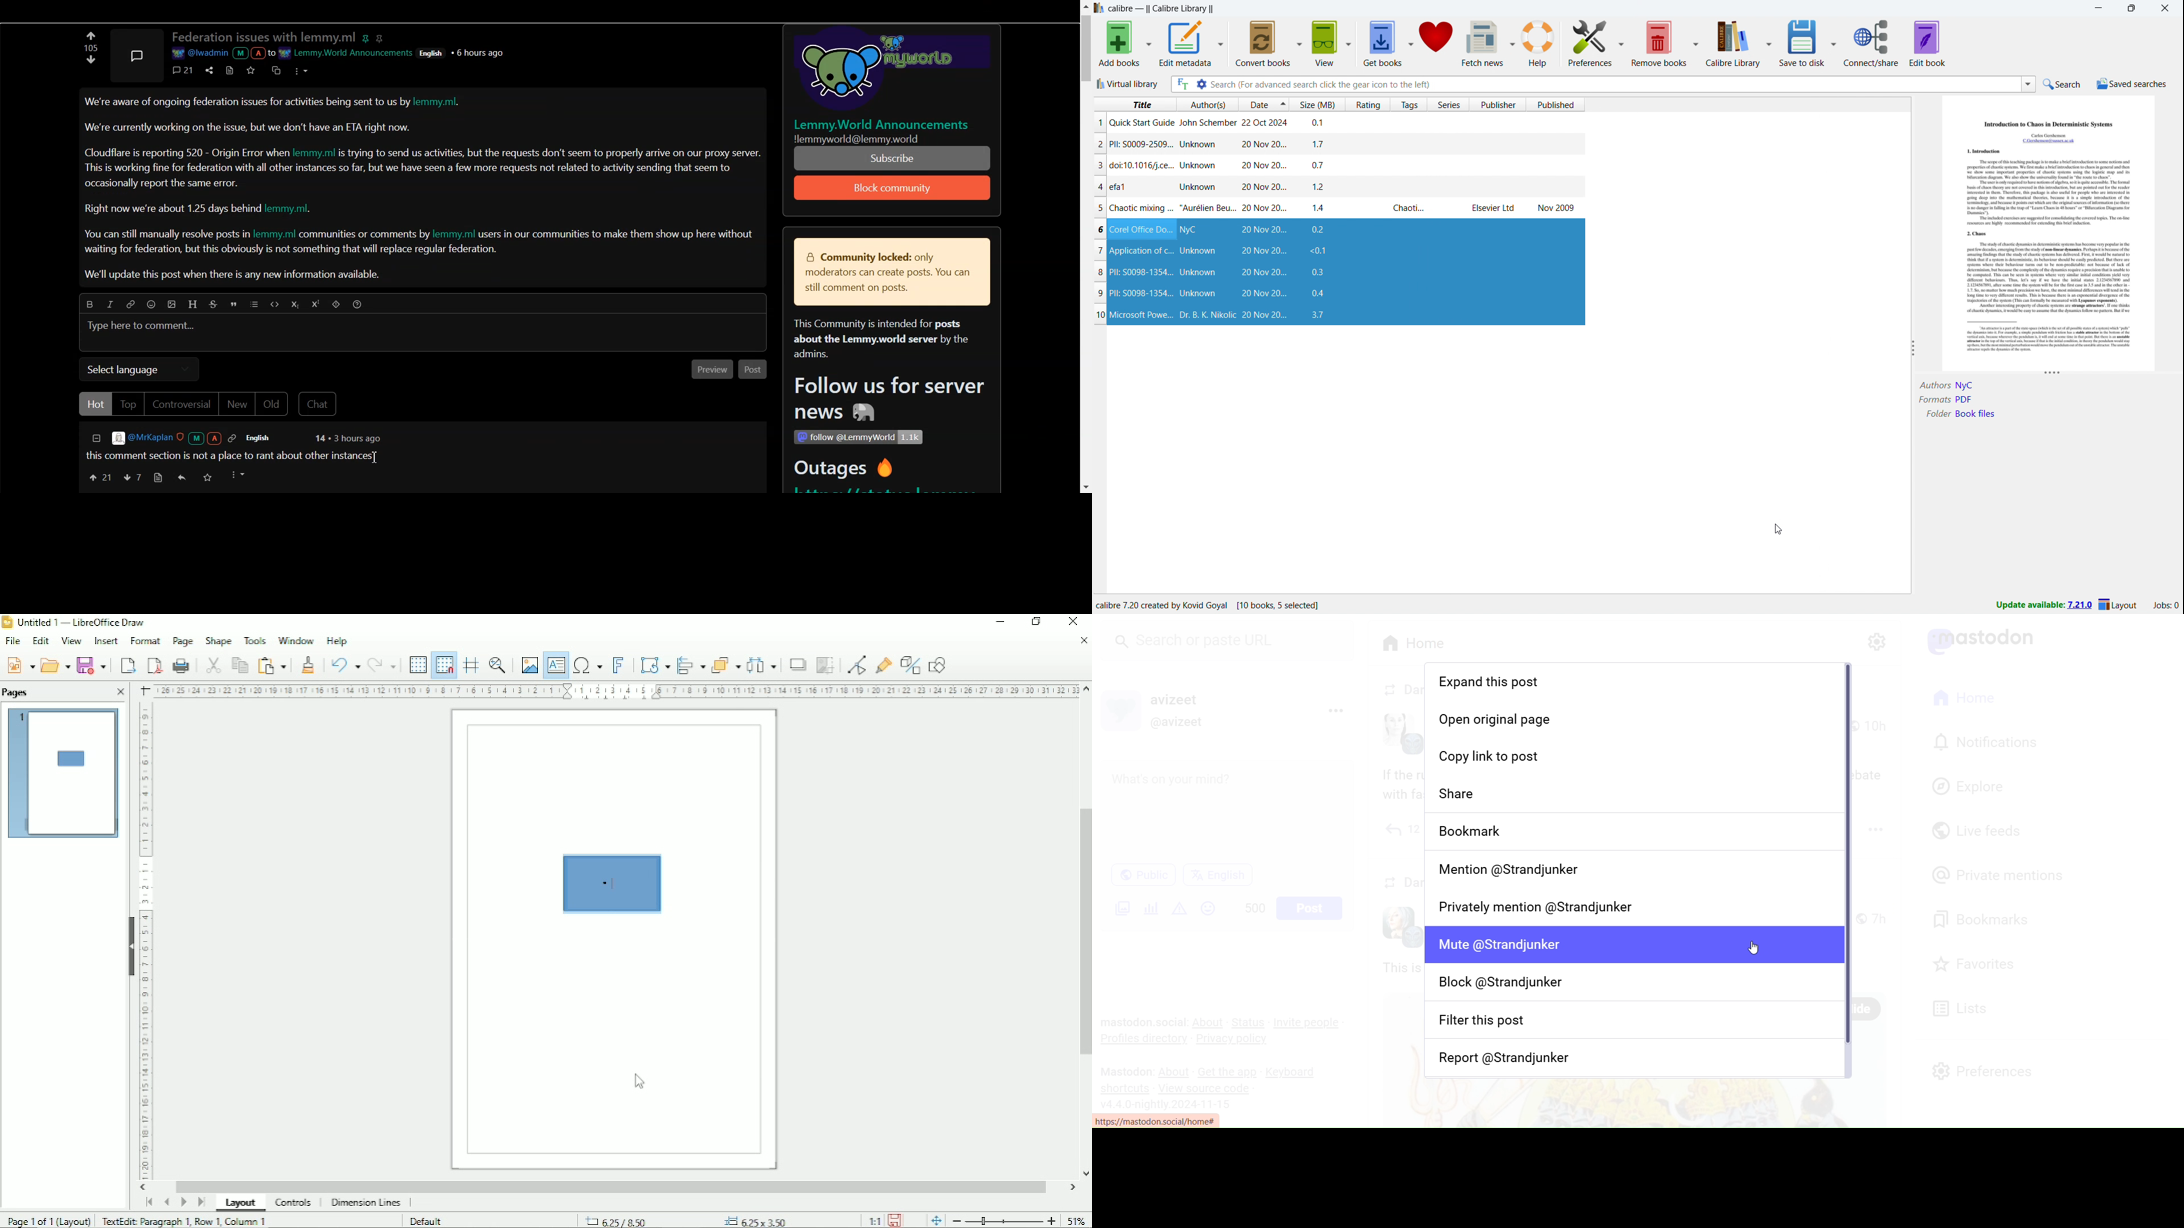  What do you see at coordinates (1631, 1059) in the screenshot?
I see `Report user` at bounding box center [1631, 1059].